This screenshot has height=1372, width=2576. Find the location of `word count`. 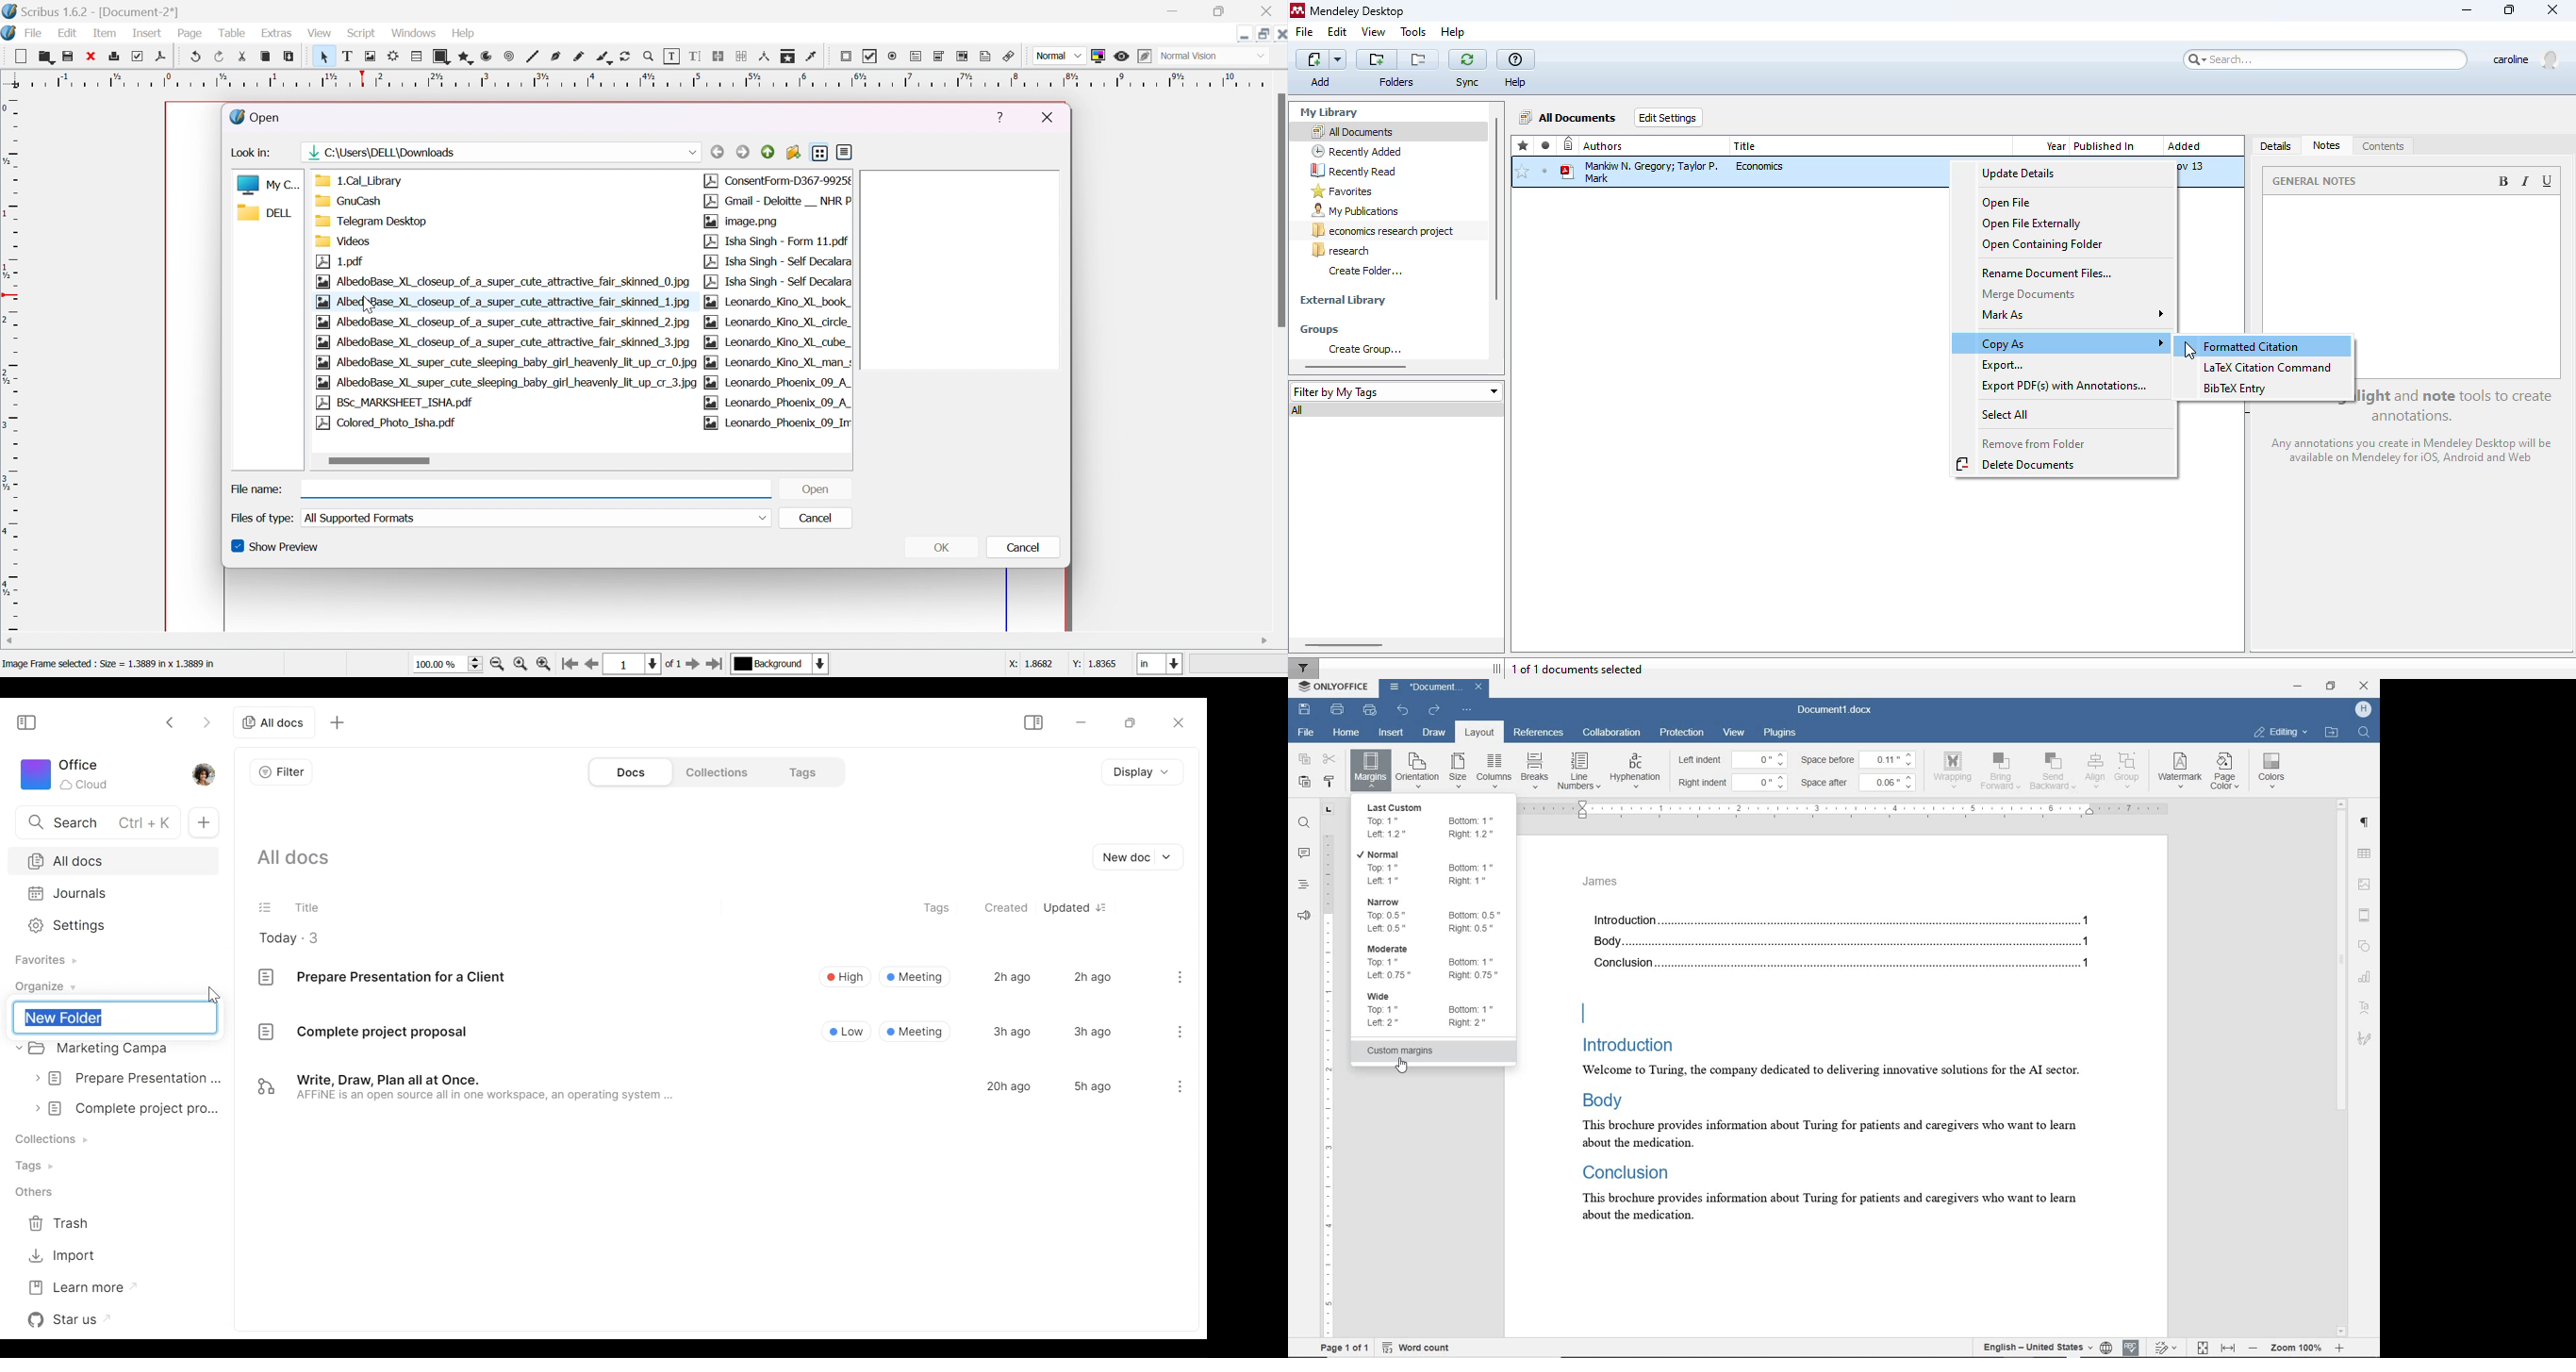

word count is located at coordinates (1416, 1348).